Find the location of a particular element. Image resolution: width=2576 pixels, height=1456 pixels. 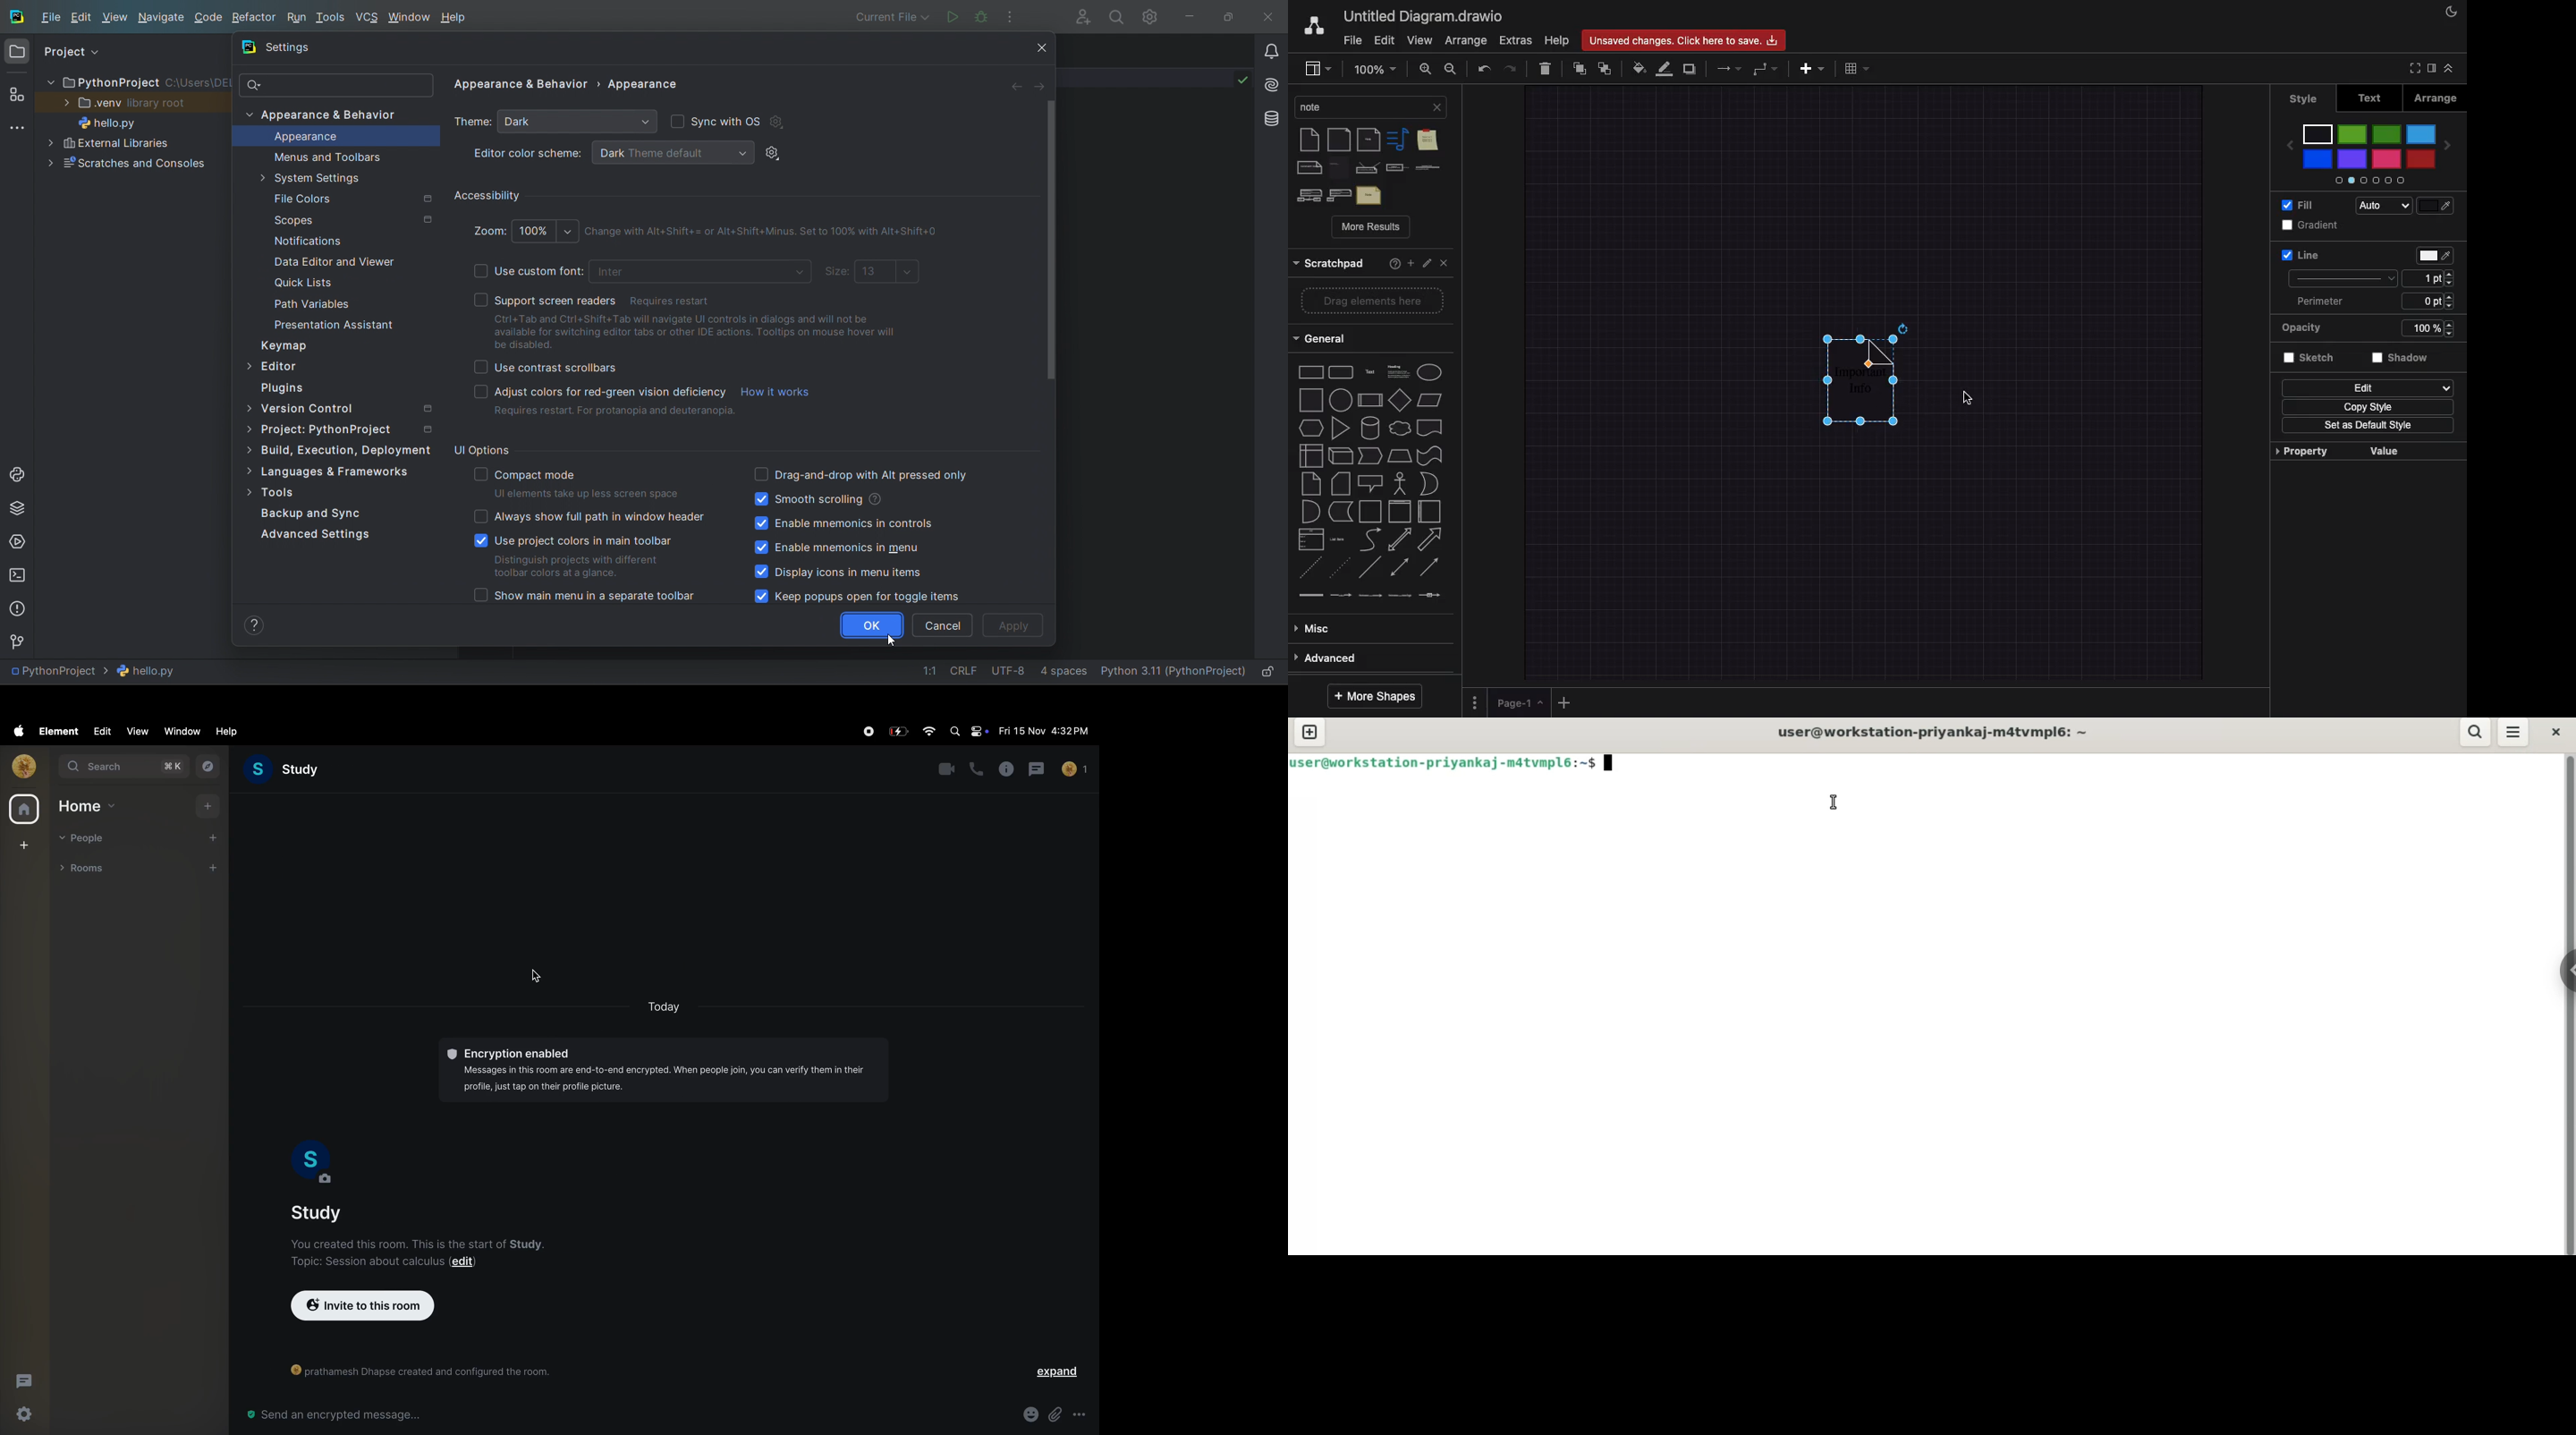

room profile is located at coordinates (313, 1163).